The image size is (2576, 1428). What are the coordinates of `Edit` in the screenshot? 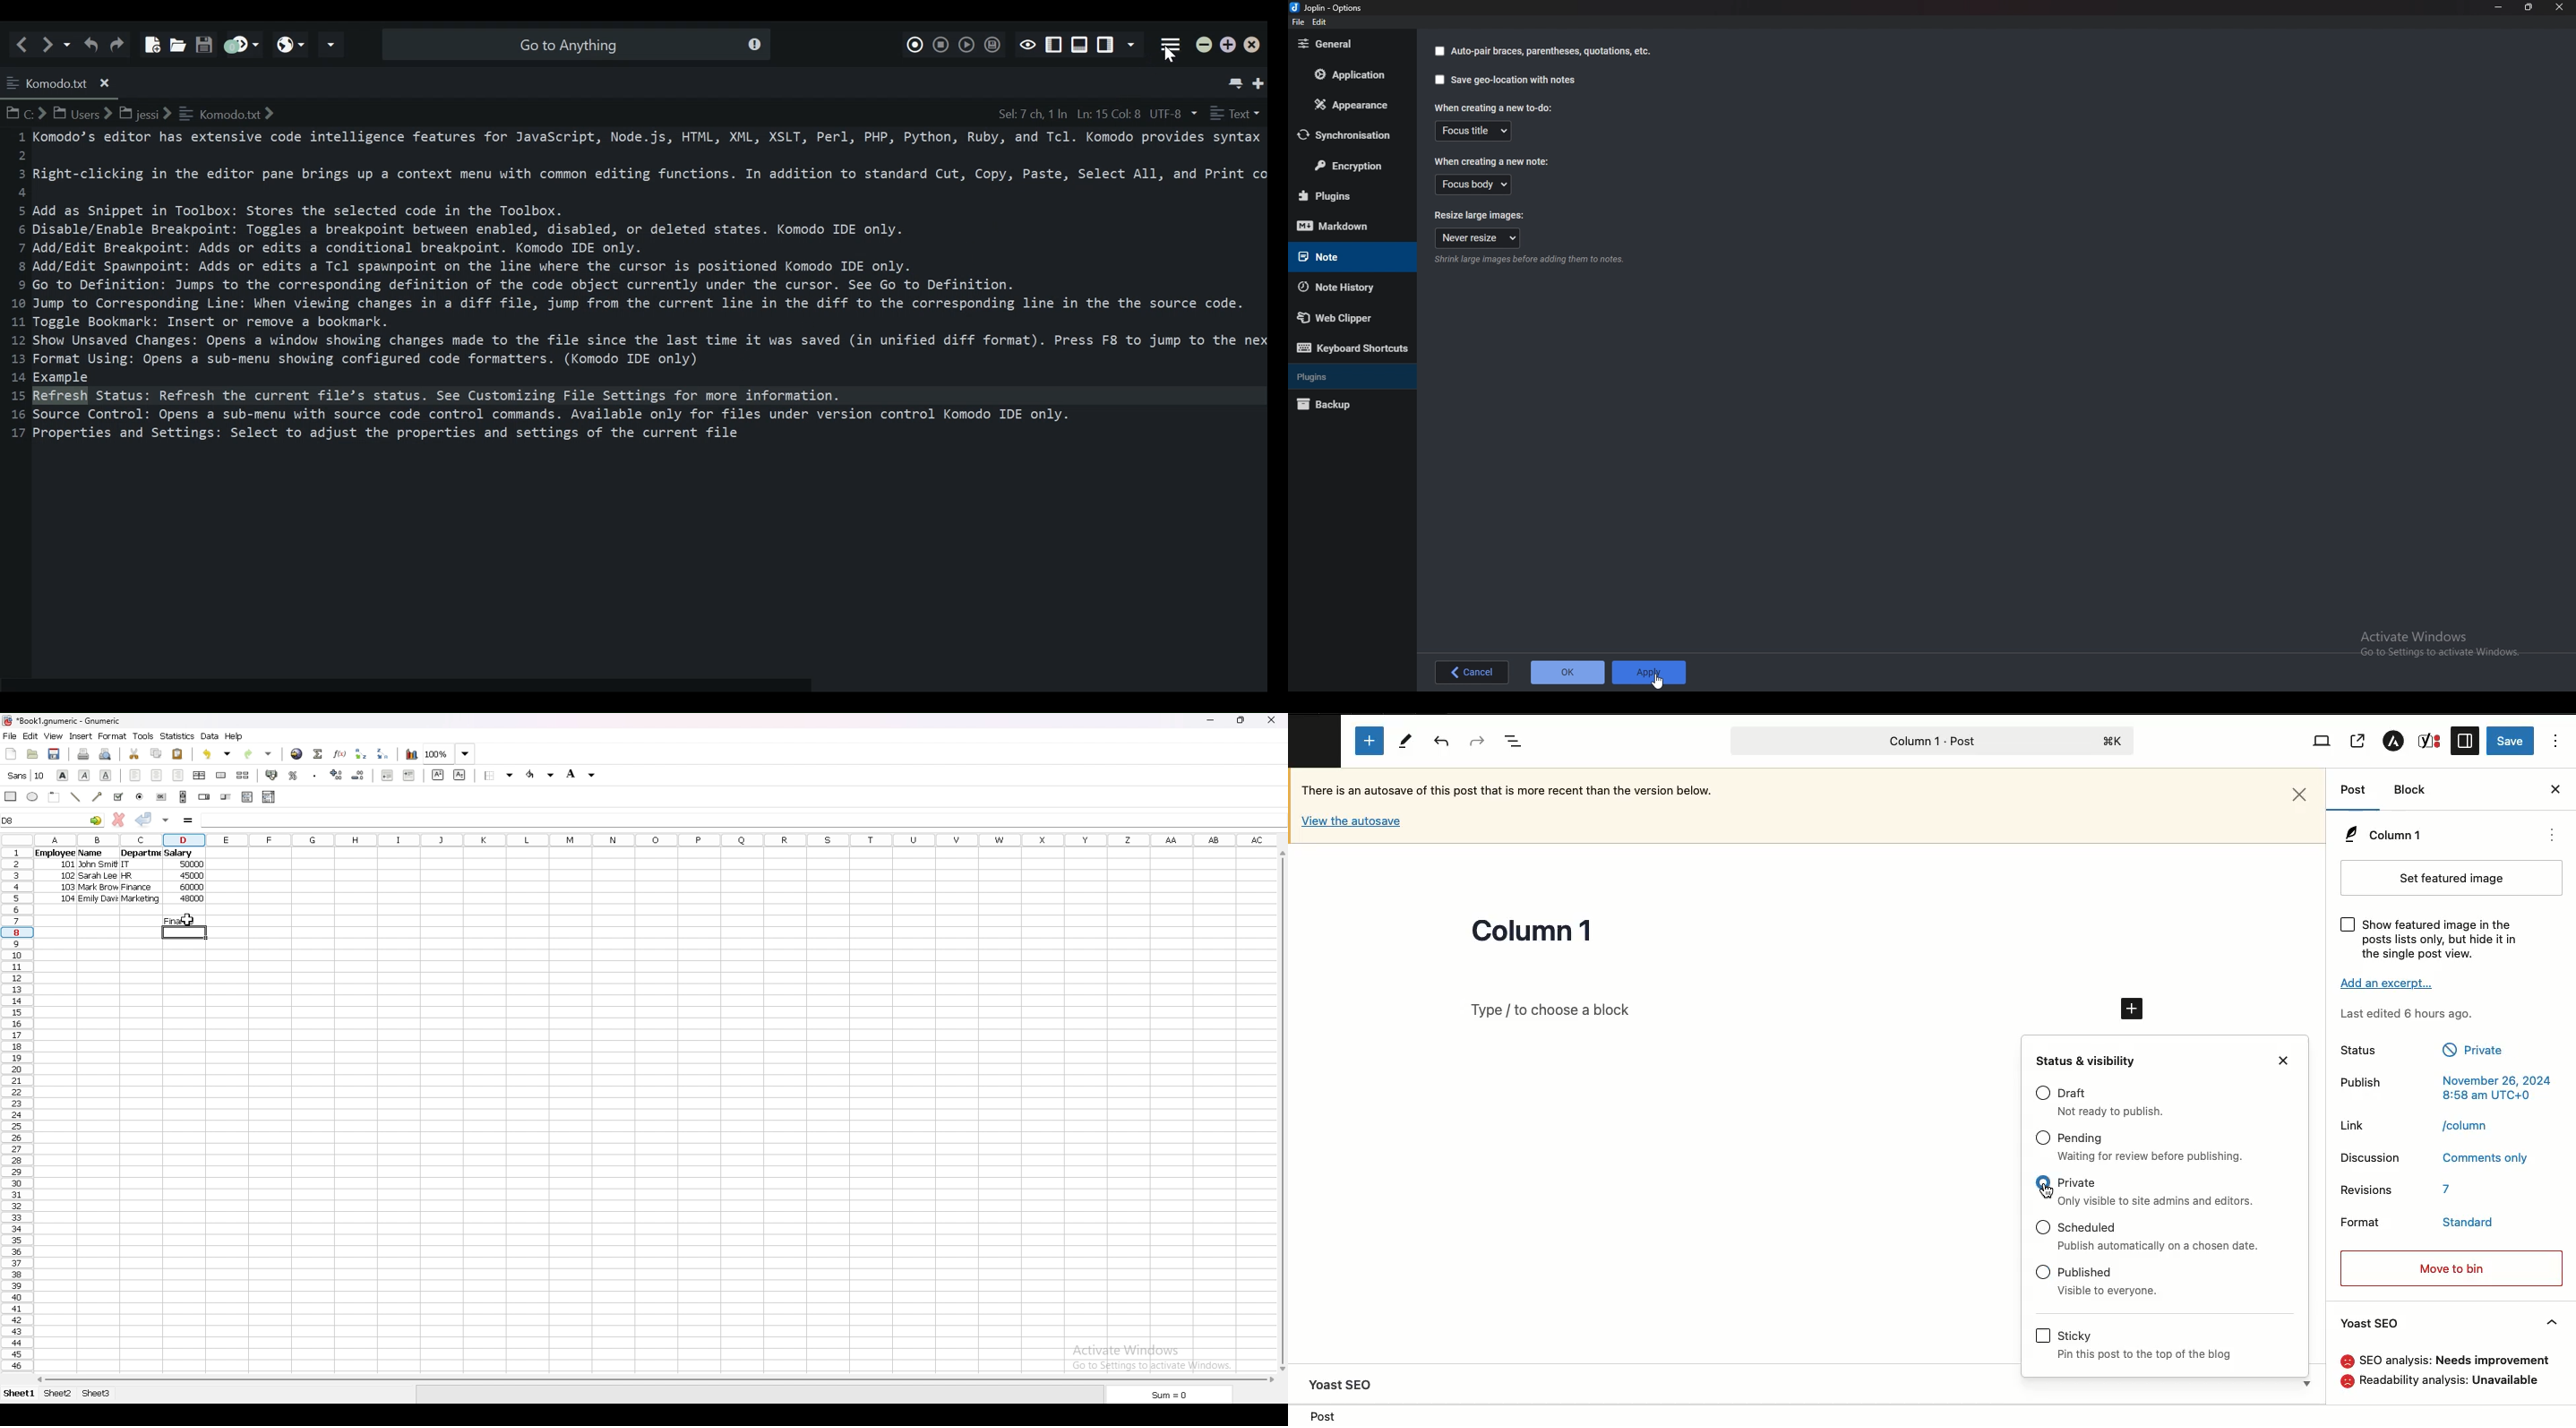 It's located at (1320, 23).